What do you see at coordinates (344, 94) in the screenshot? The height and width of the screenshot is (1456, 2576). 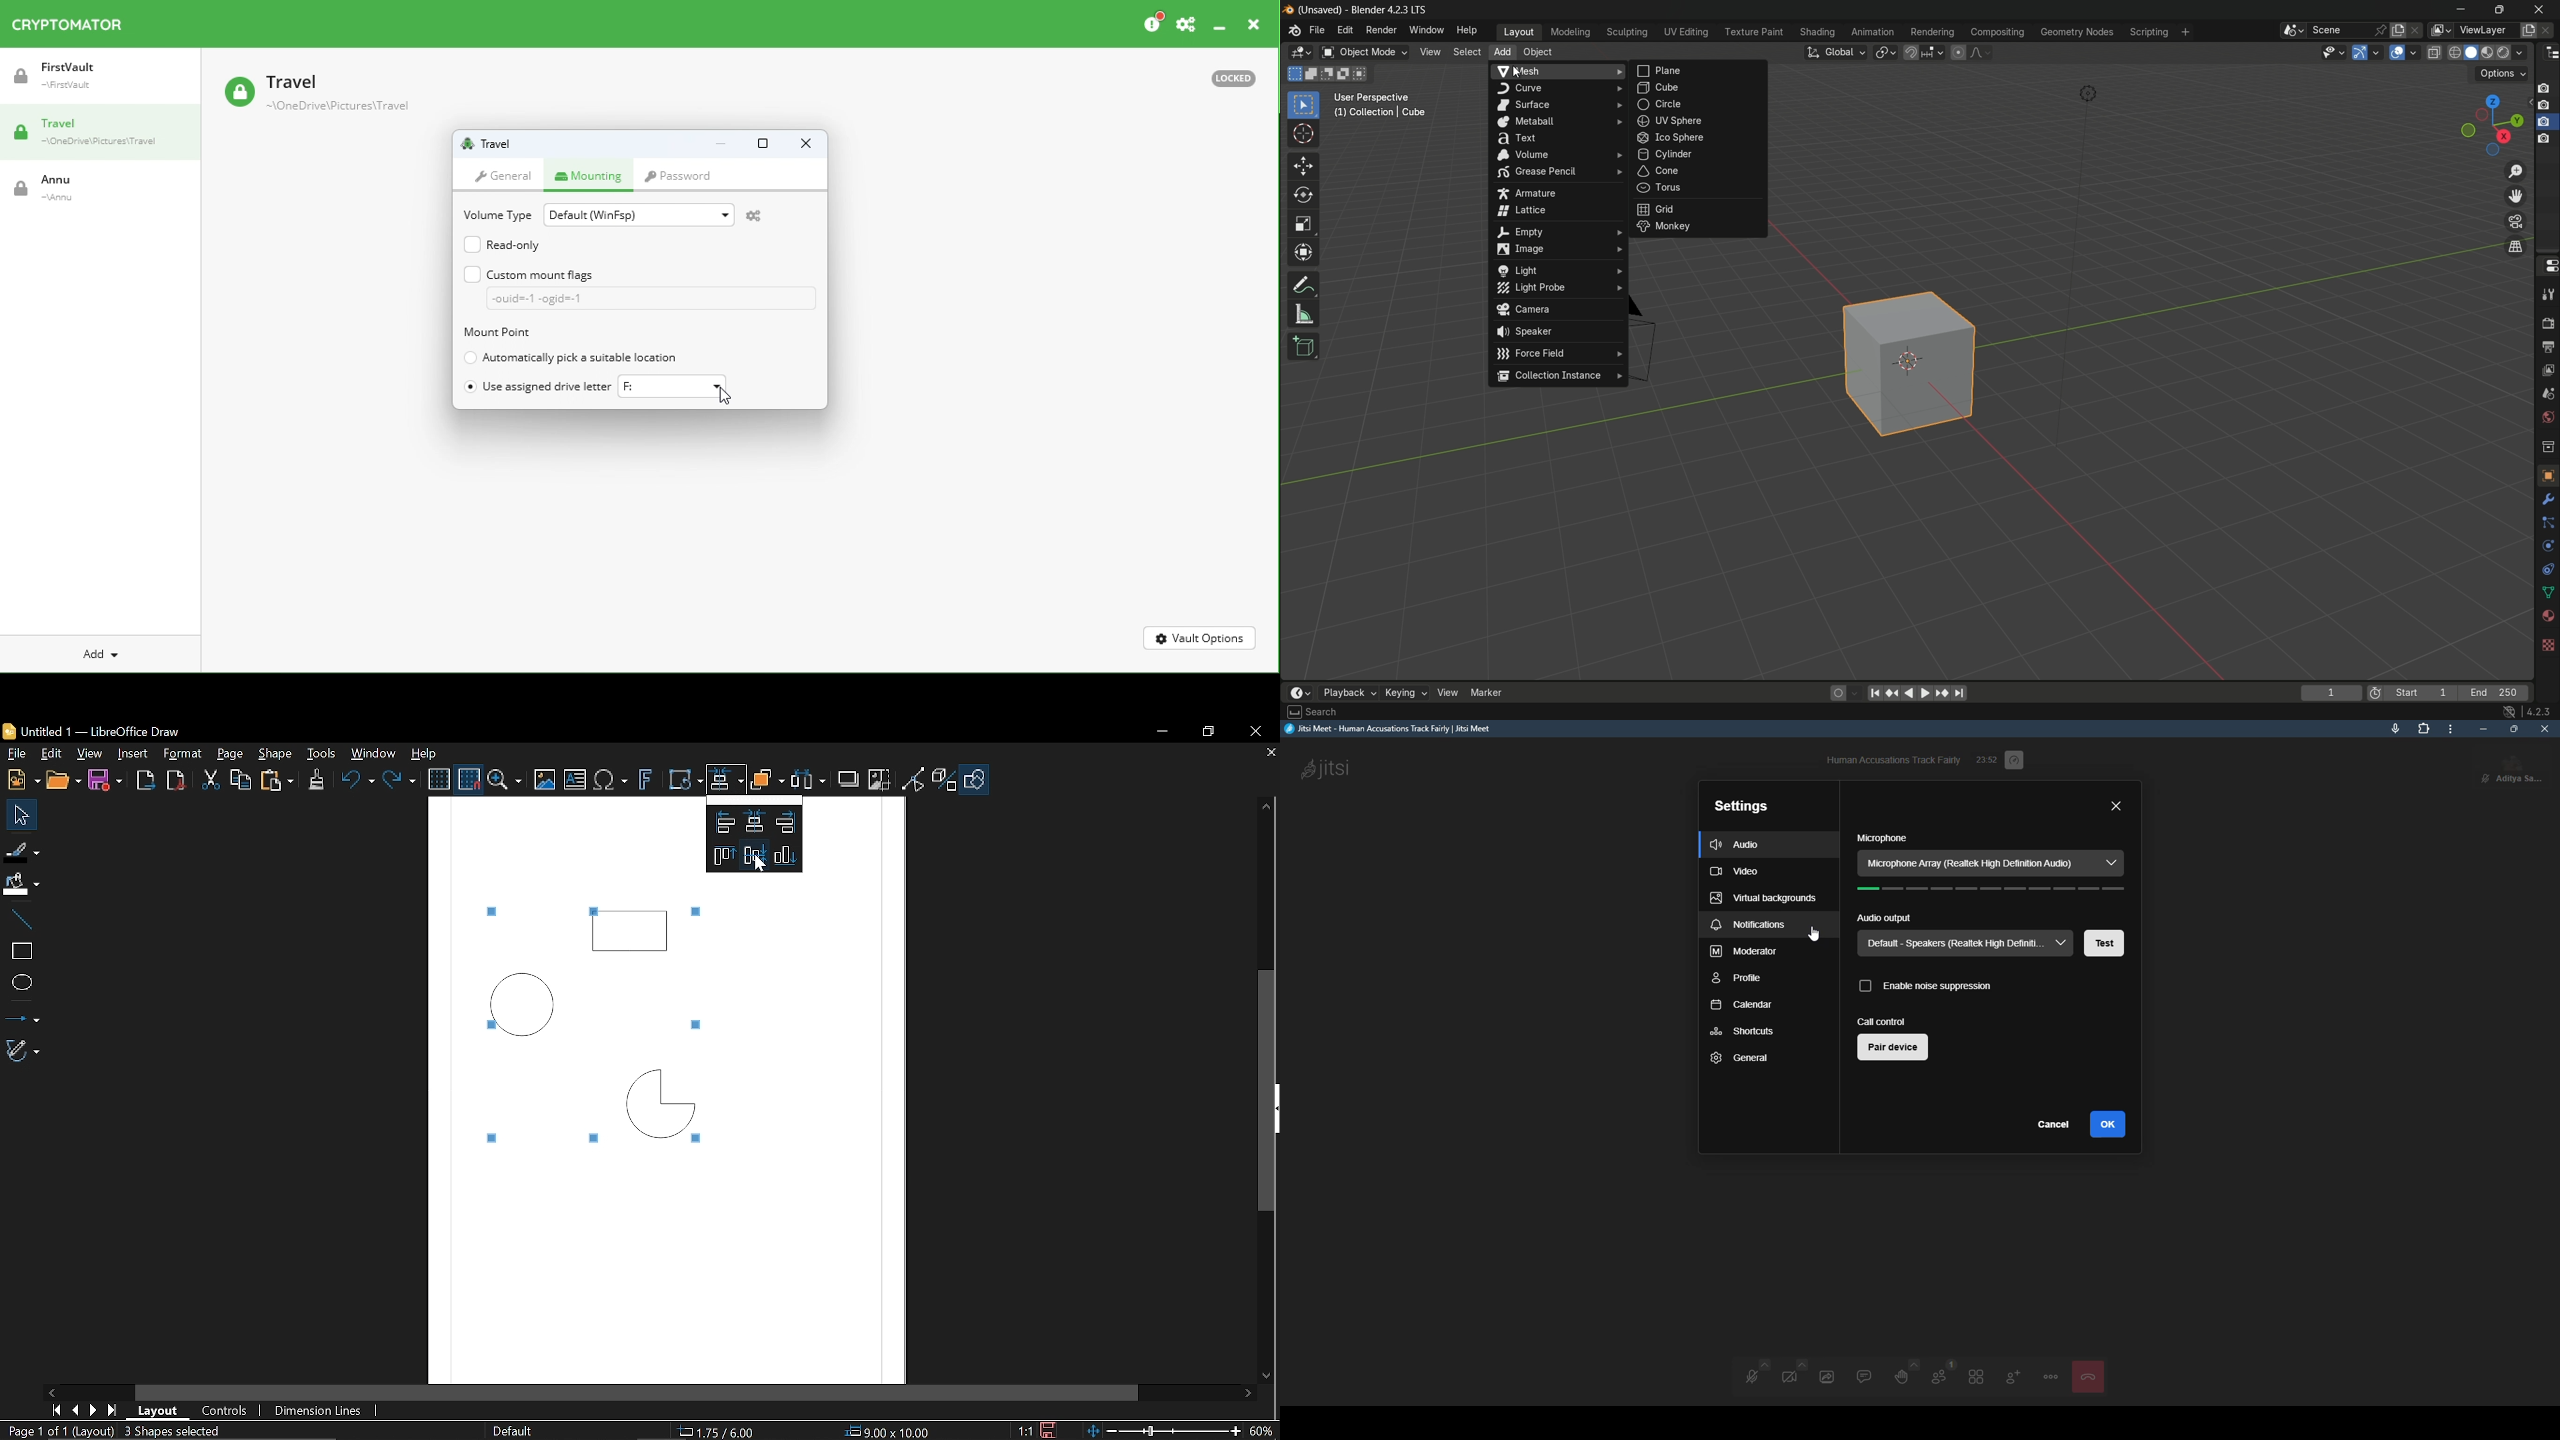 I see `Travel Vault` at bounding box center [344, 94].